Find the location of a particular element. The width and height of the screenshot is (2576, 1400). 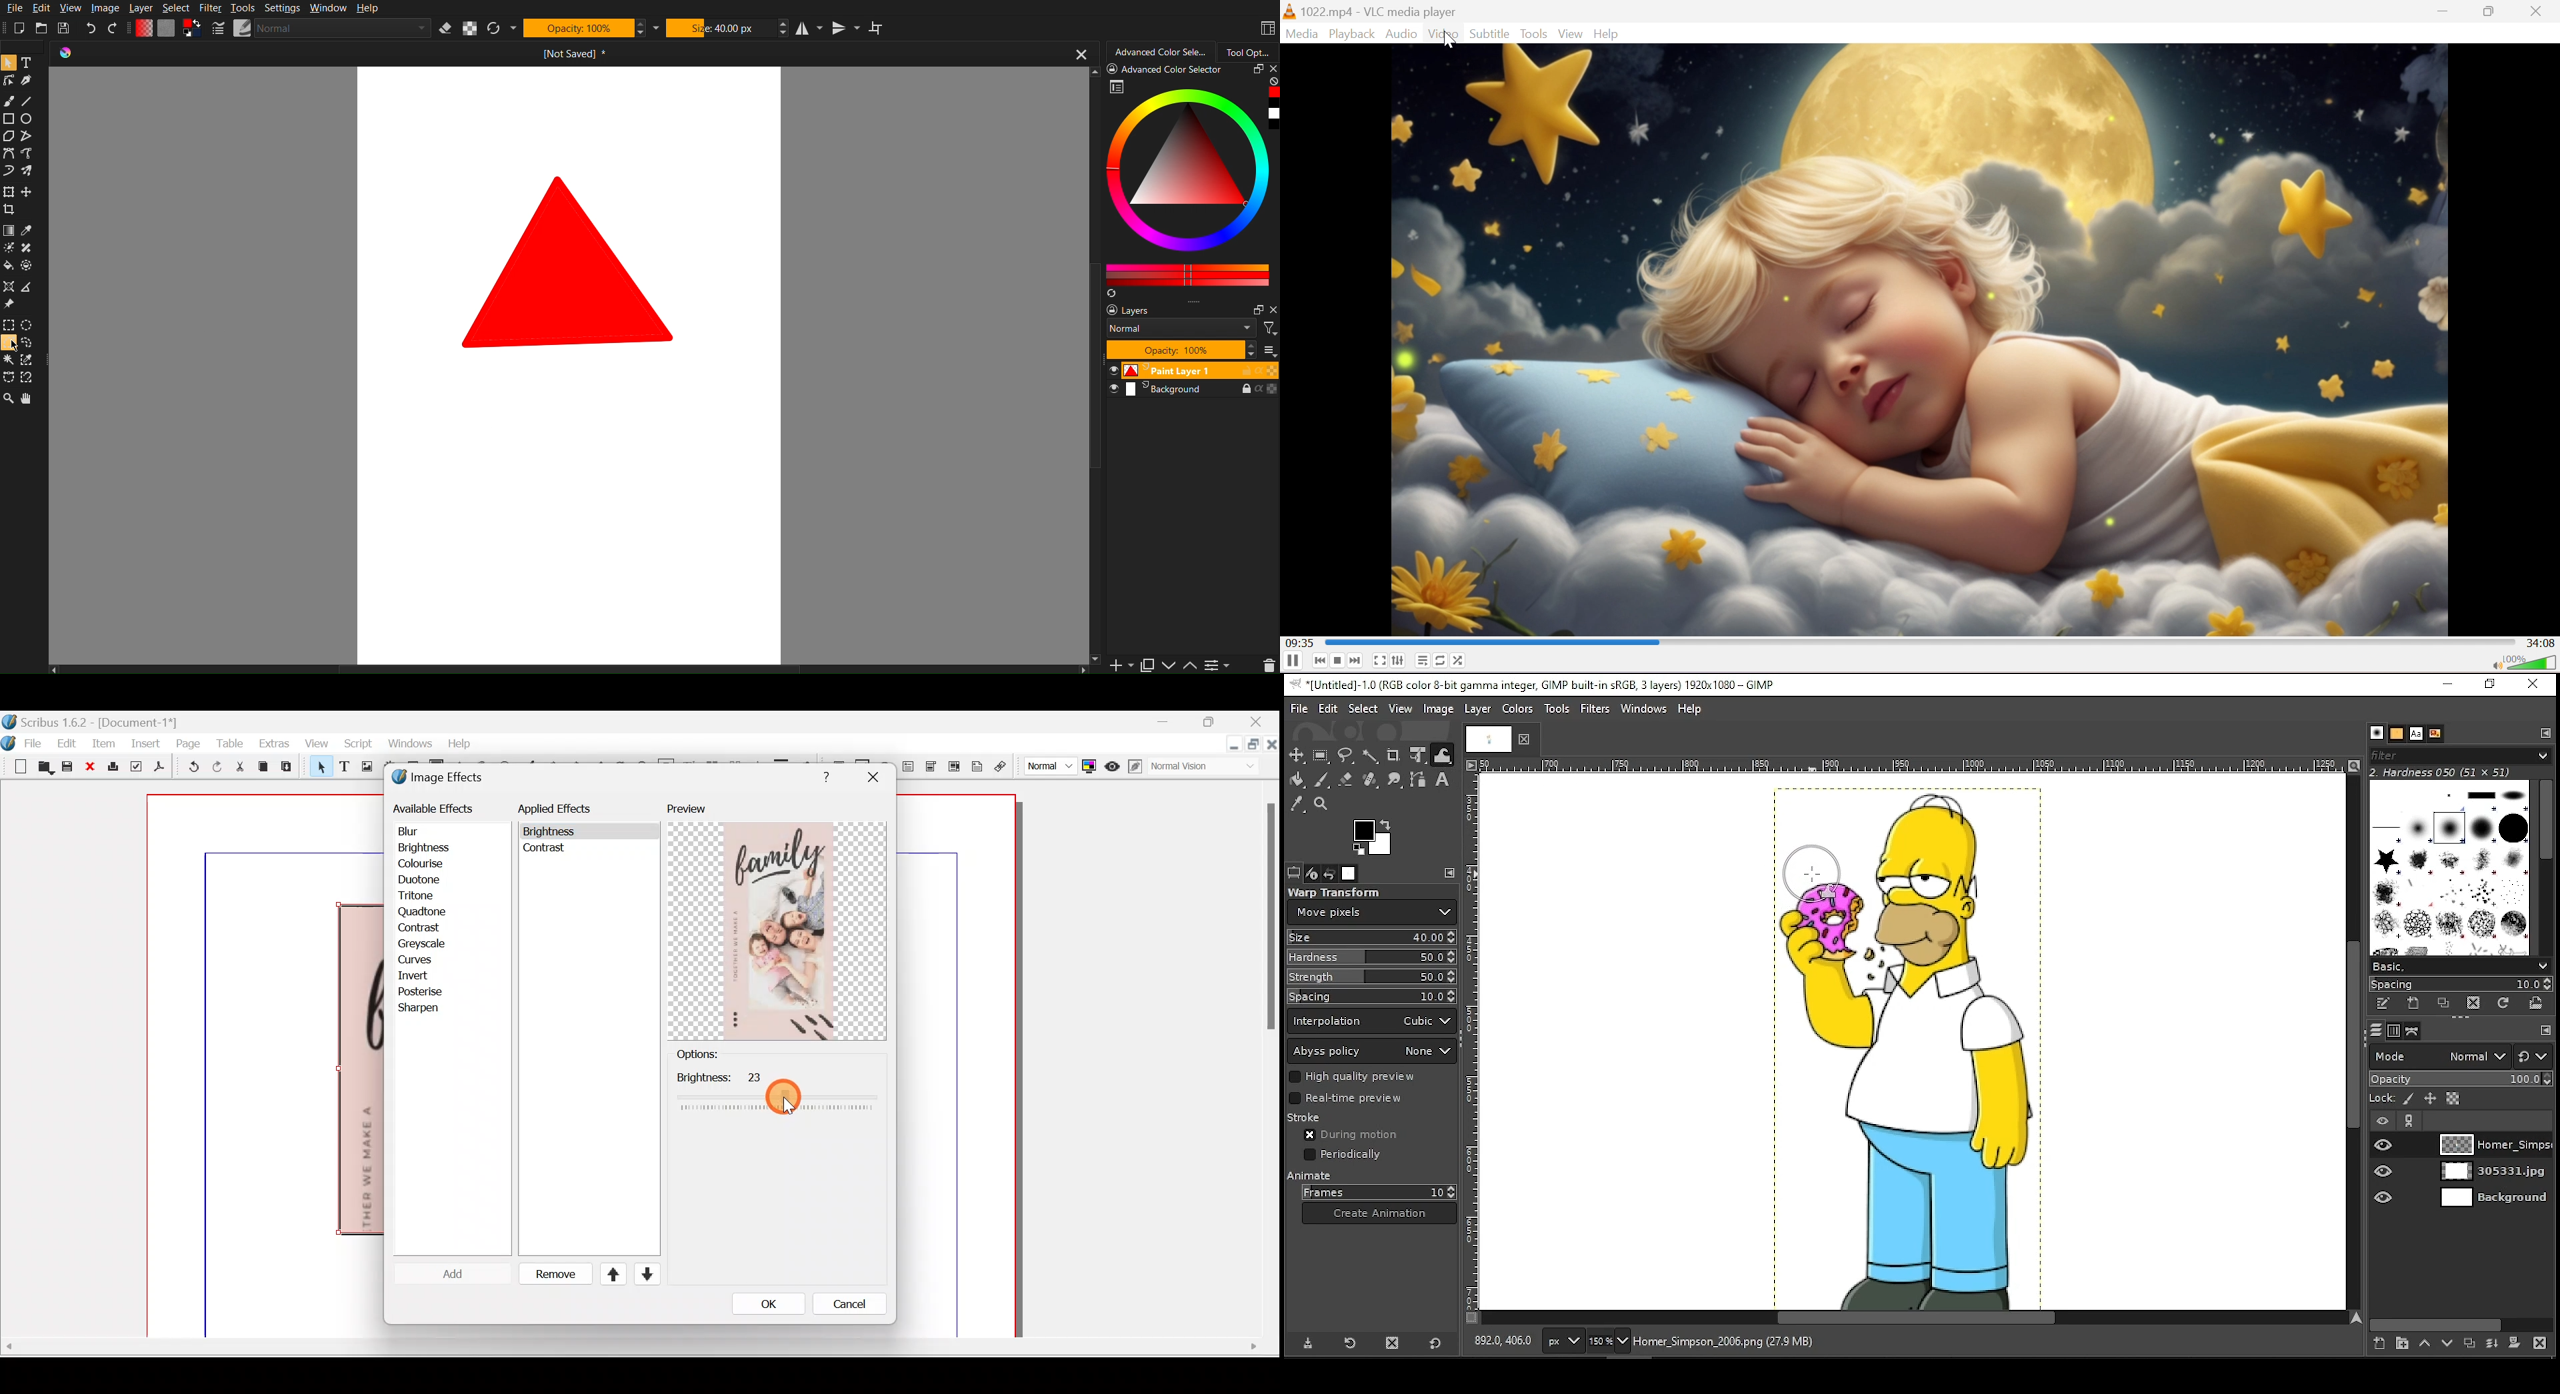

warp transform is located at coordinates (1336, 892).